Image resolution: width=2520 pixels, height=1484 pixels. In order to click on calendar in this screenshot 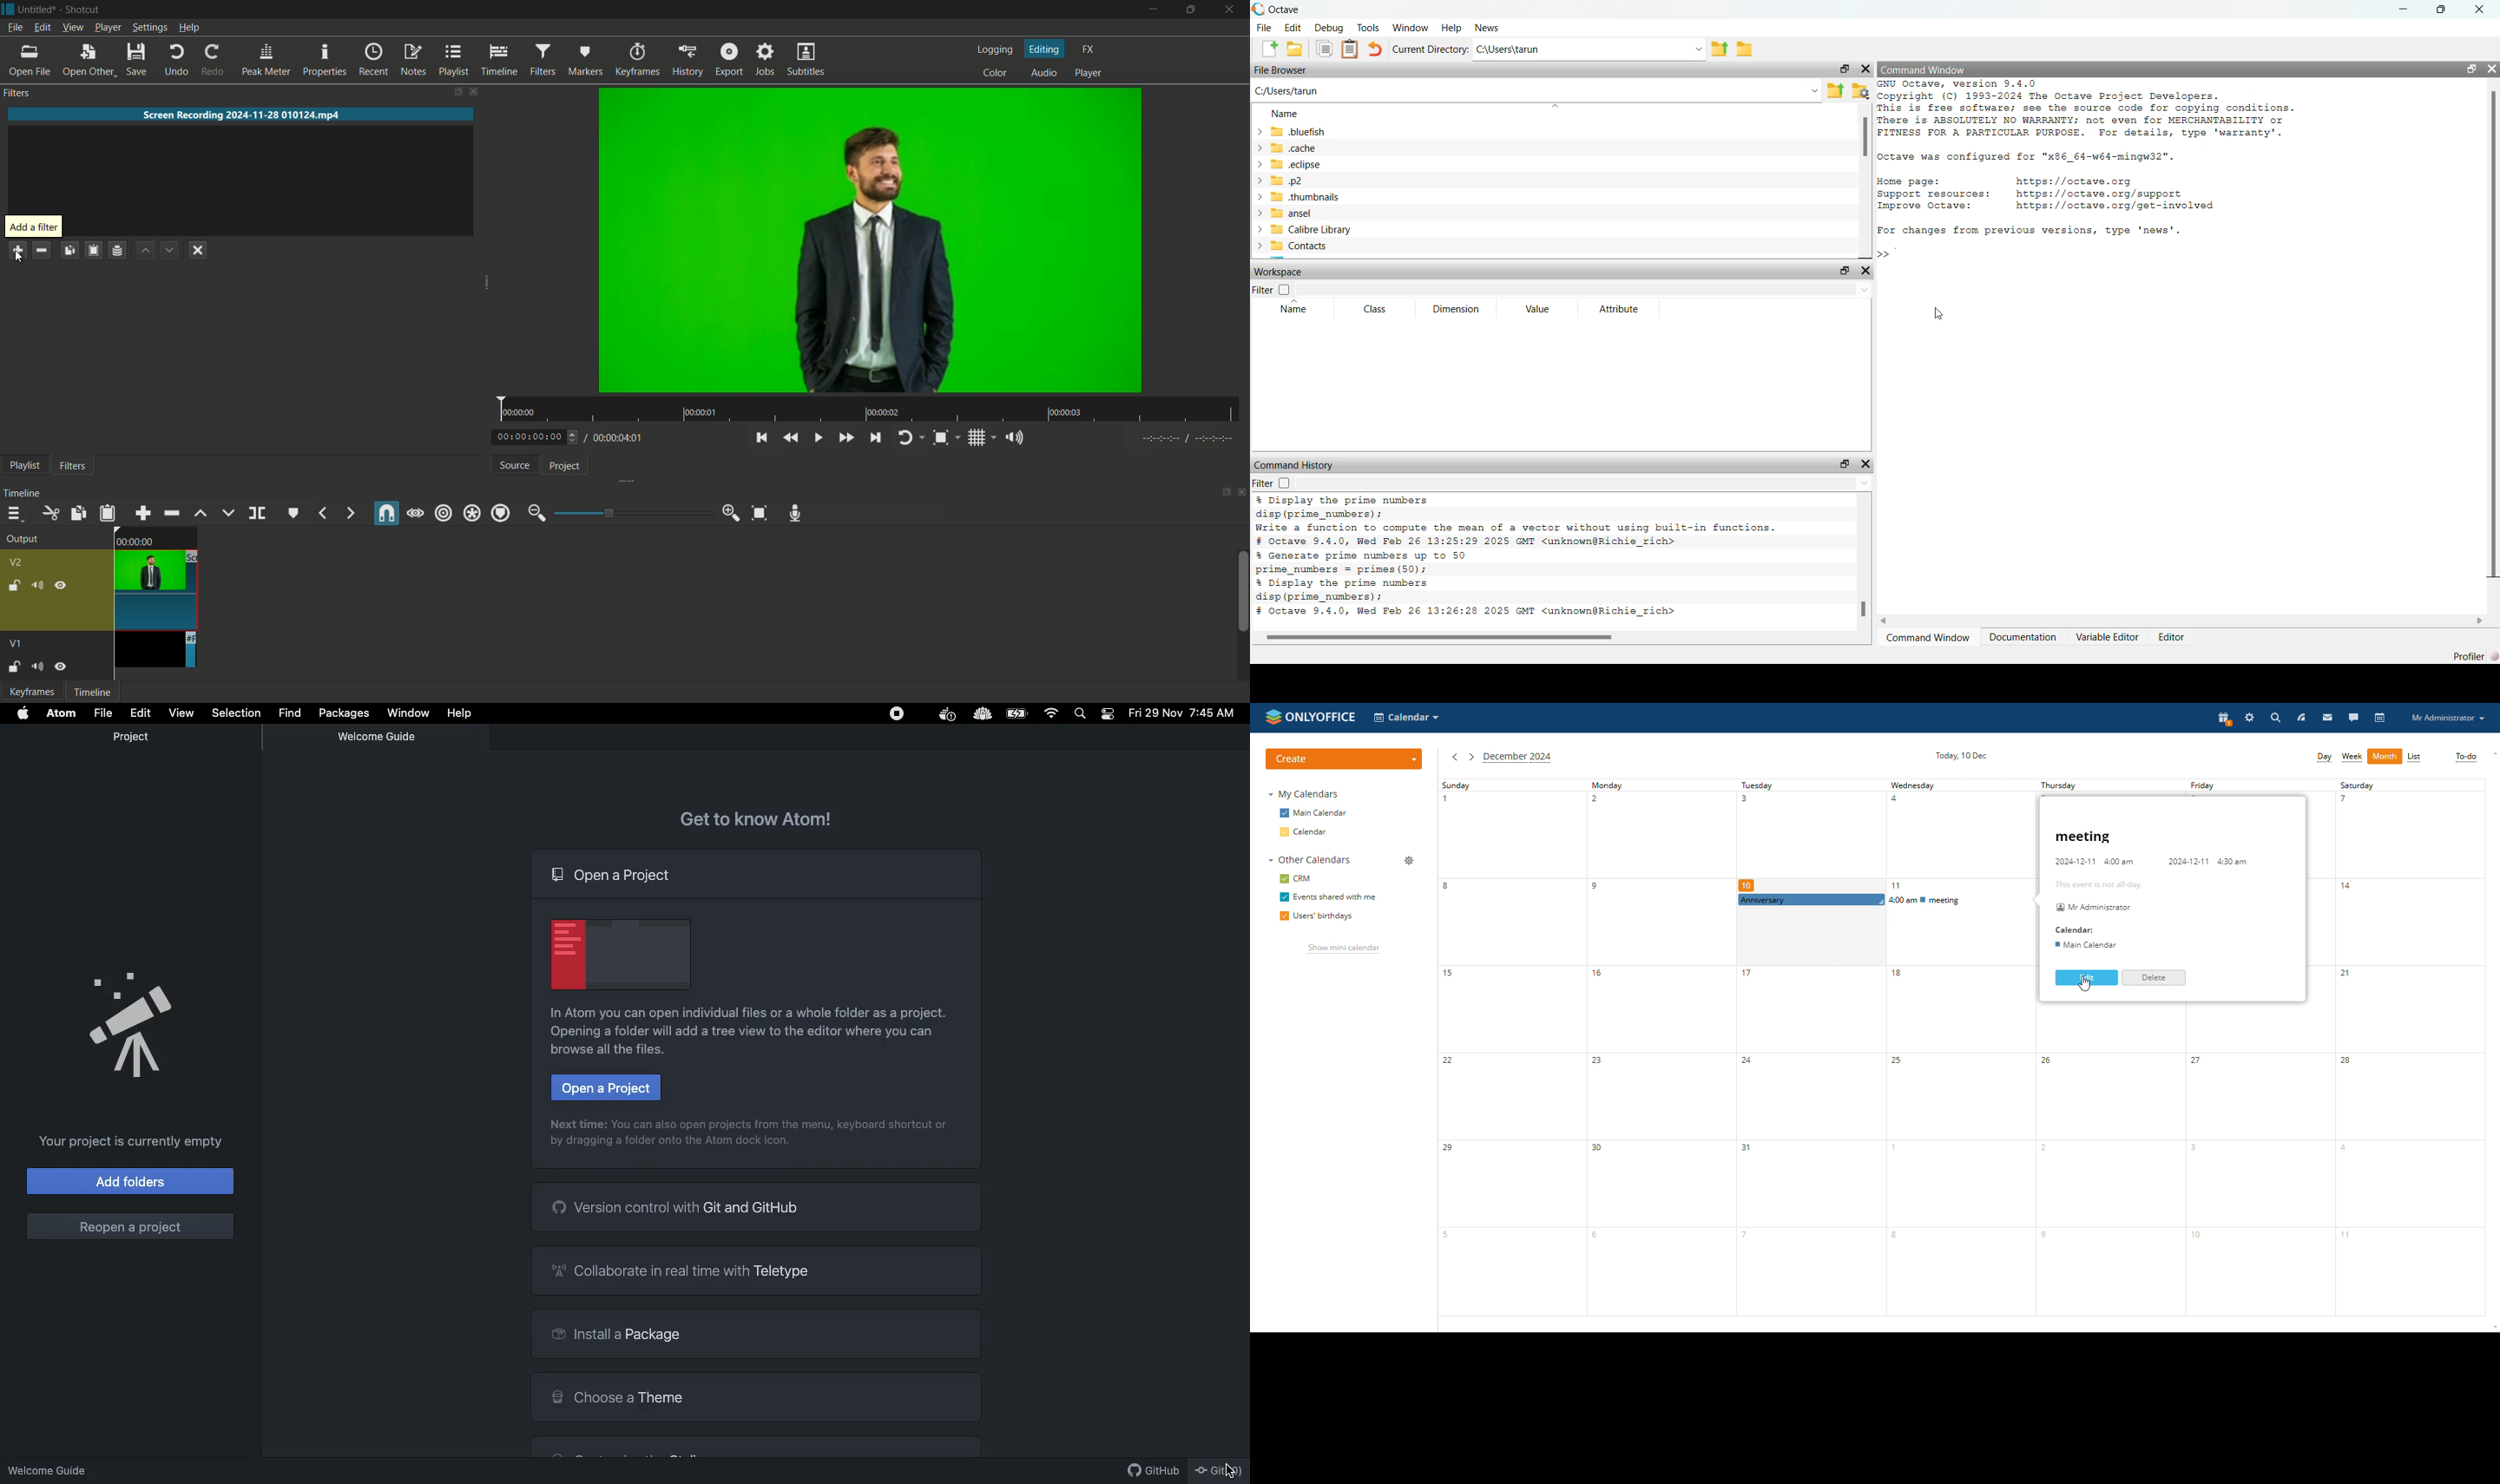, I will do `click(2076, 929)`.